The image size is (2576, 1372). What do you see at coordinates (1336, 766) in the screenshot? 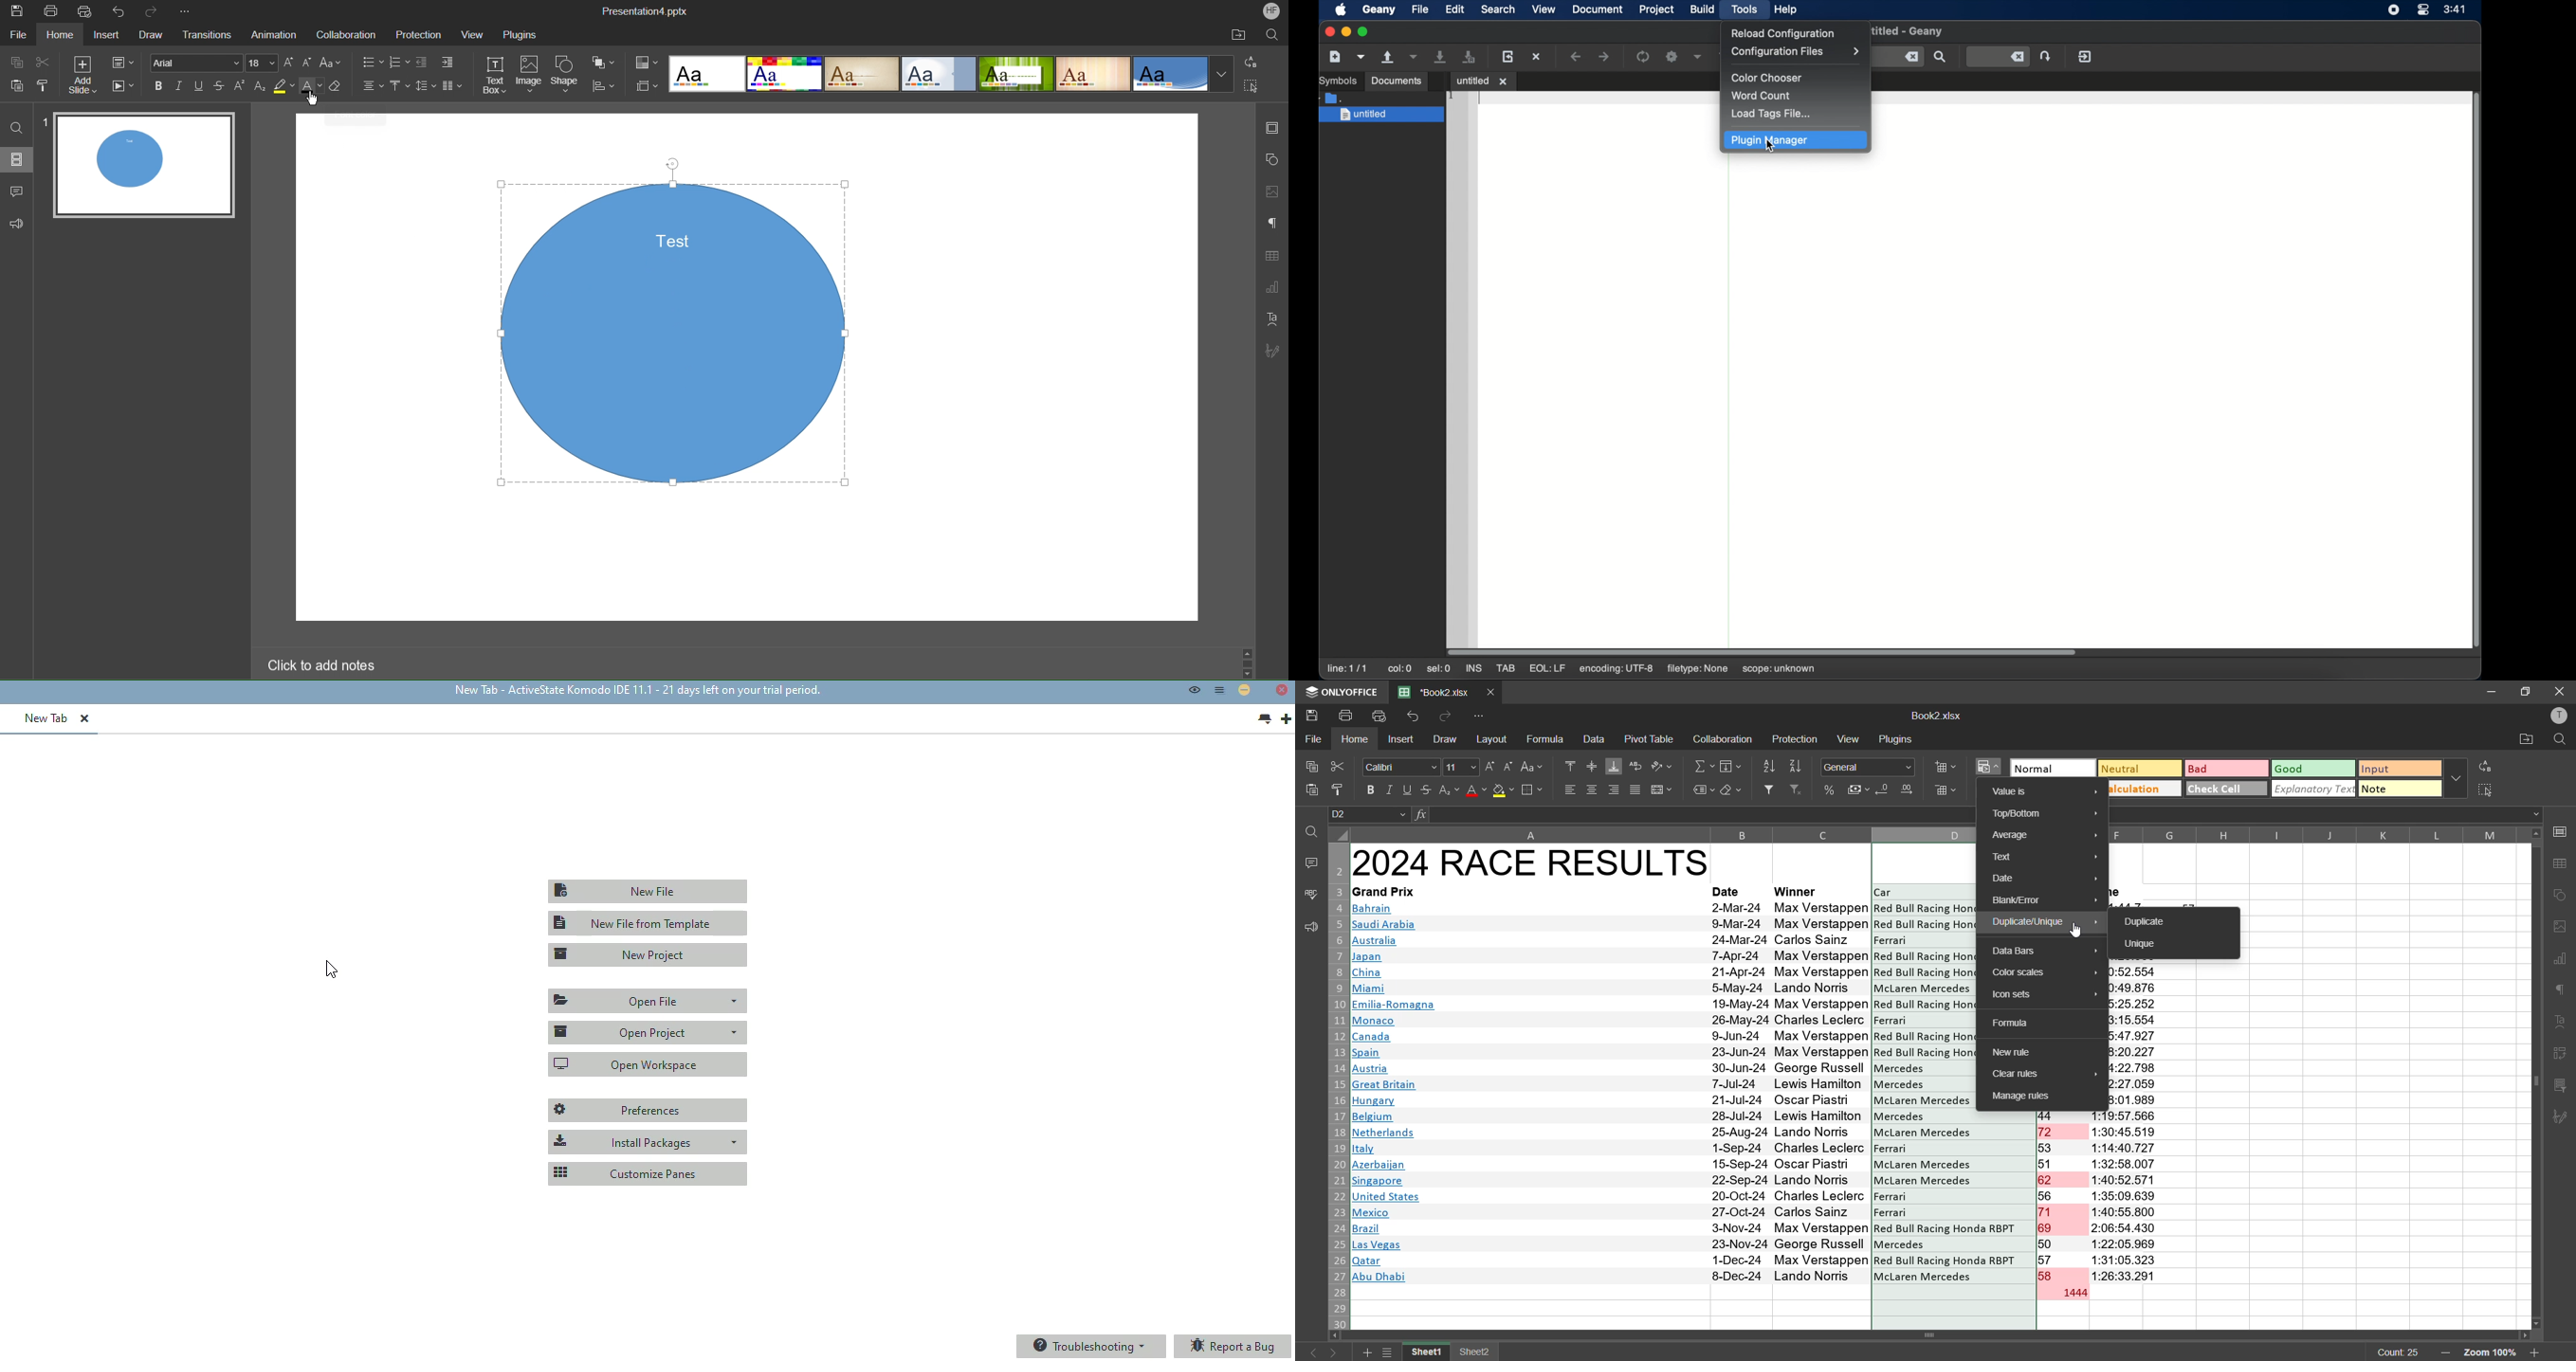
I see `cut` at bounding box center [1336, 766].